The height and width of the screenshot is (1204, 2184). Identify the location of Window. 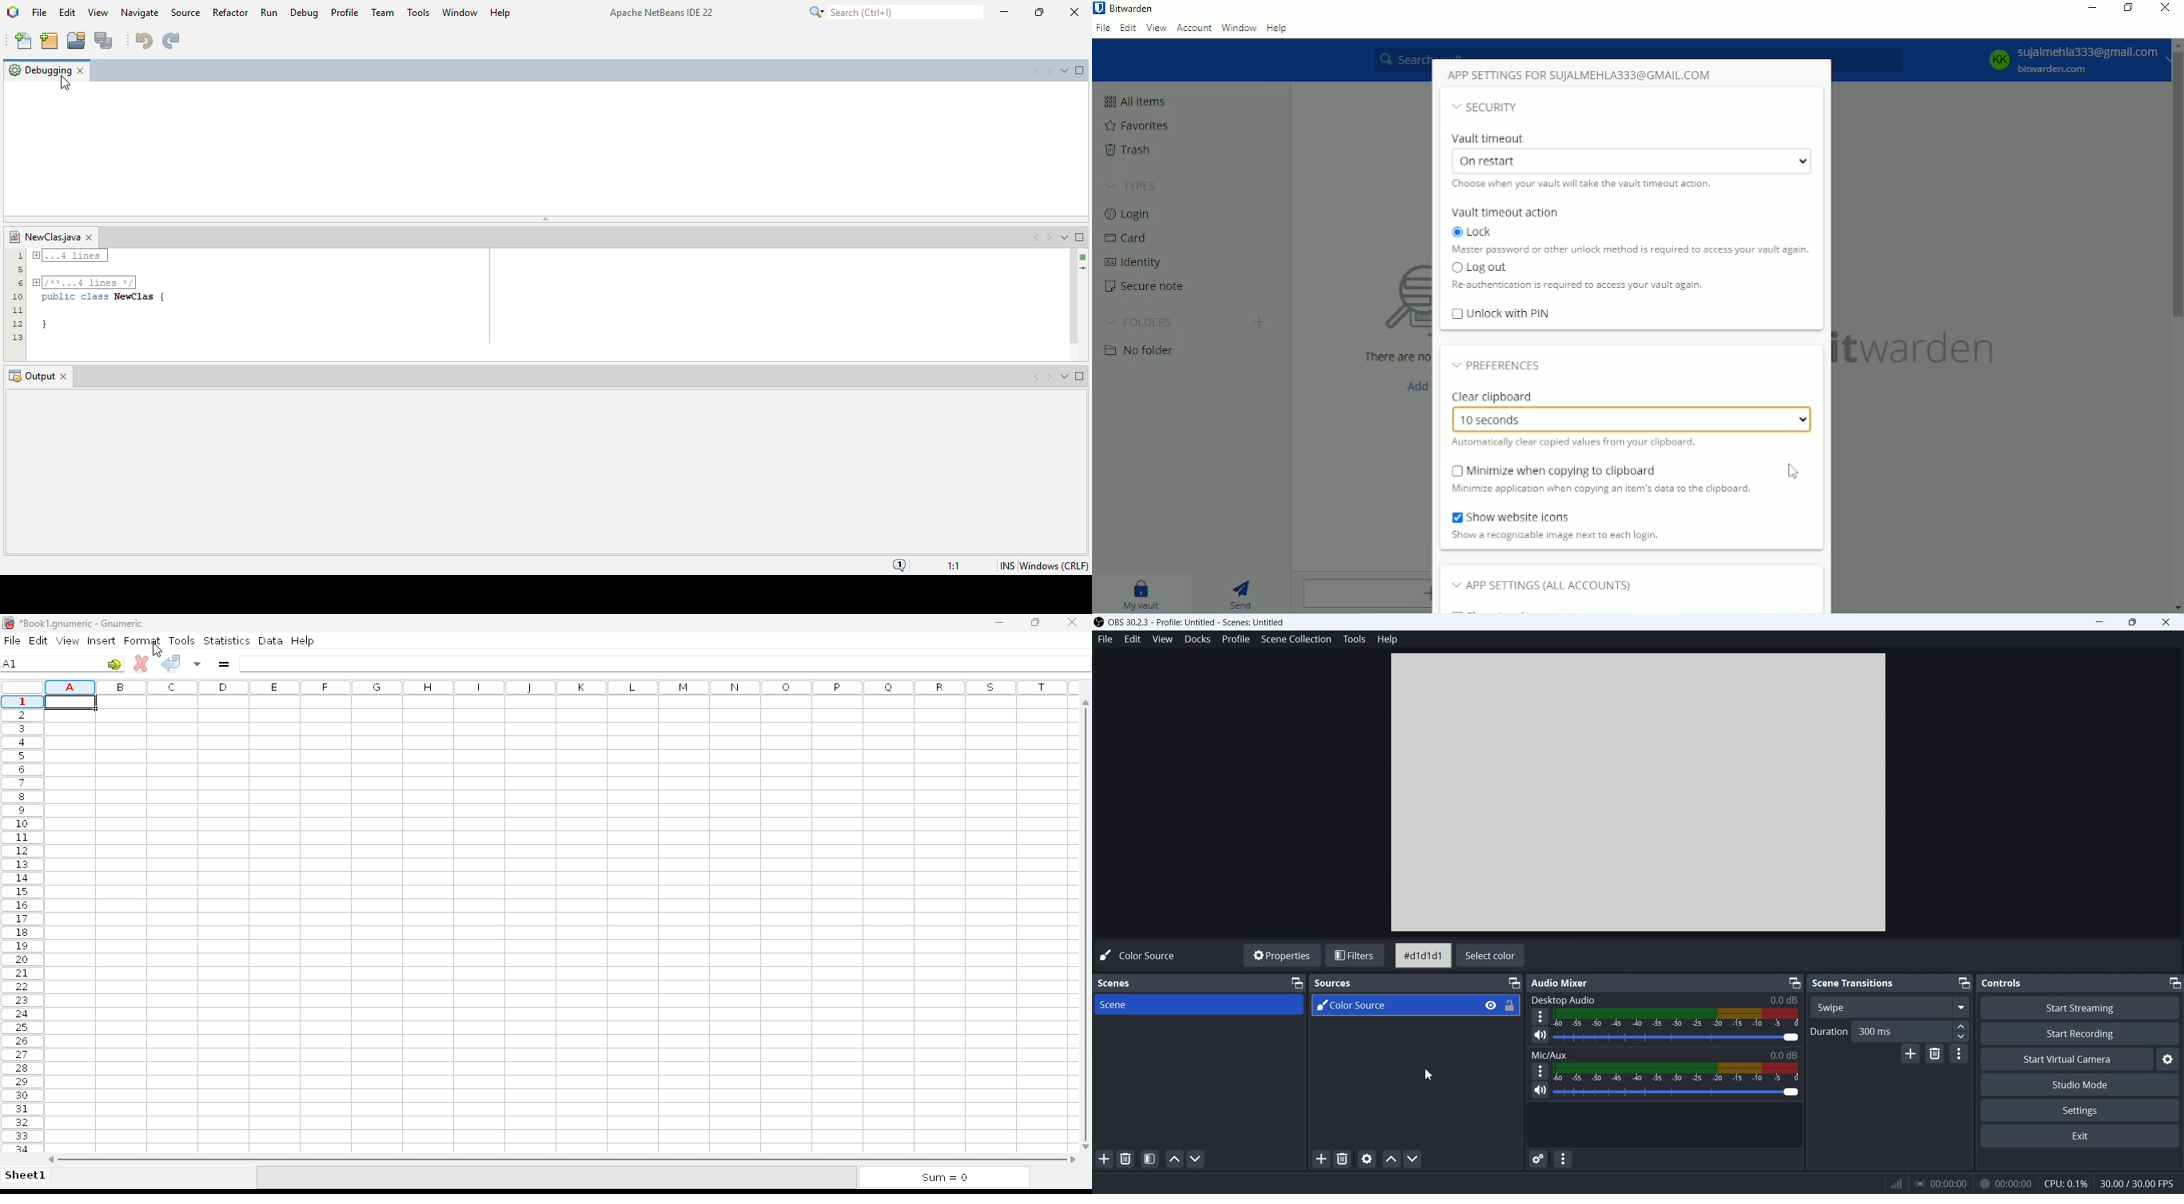
(1239, 27).